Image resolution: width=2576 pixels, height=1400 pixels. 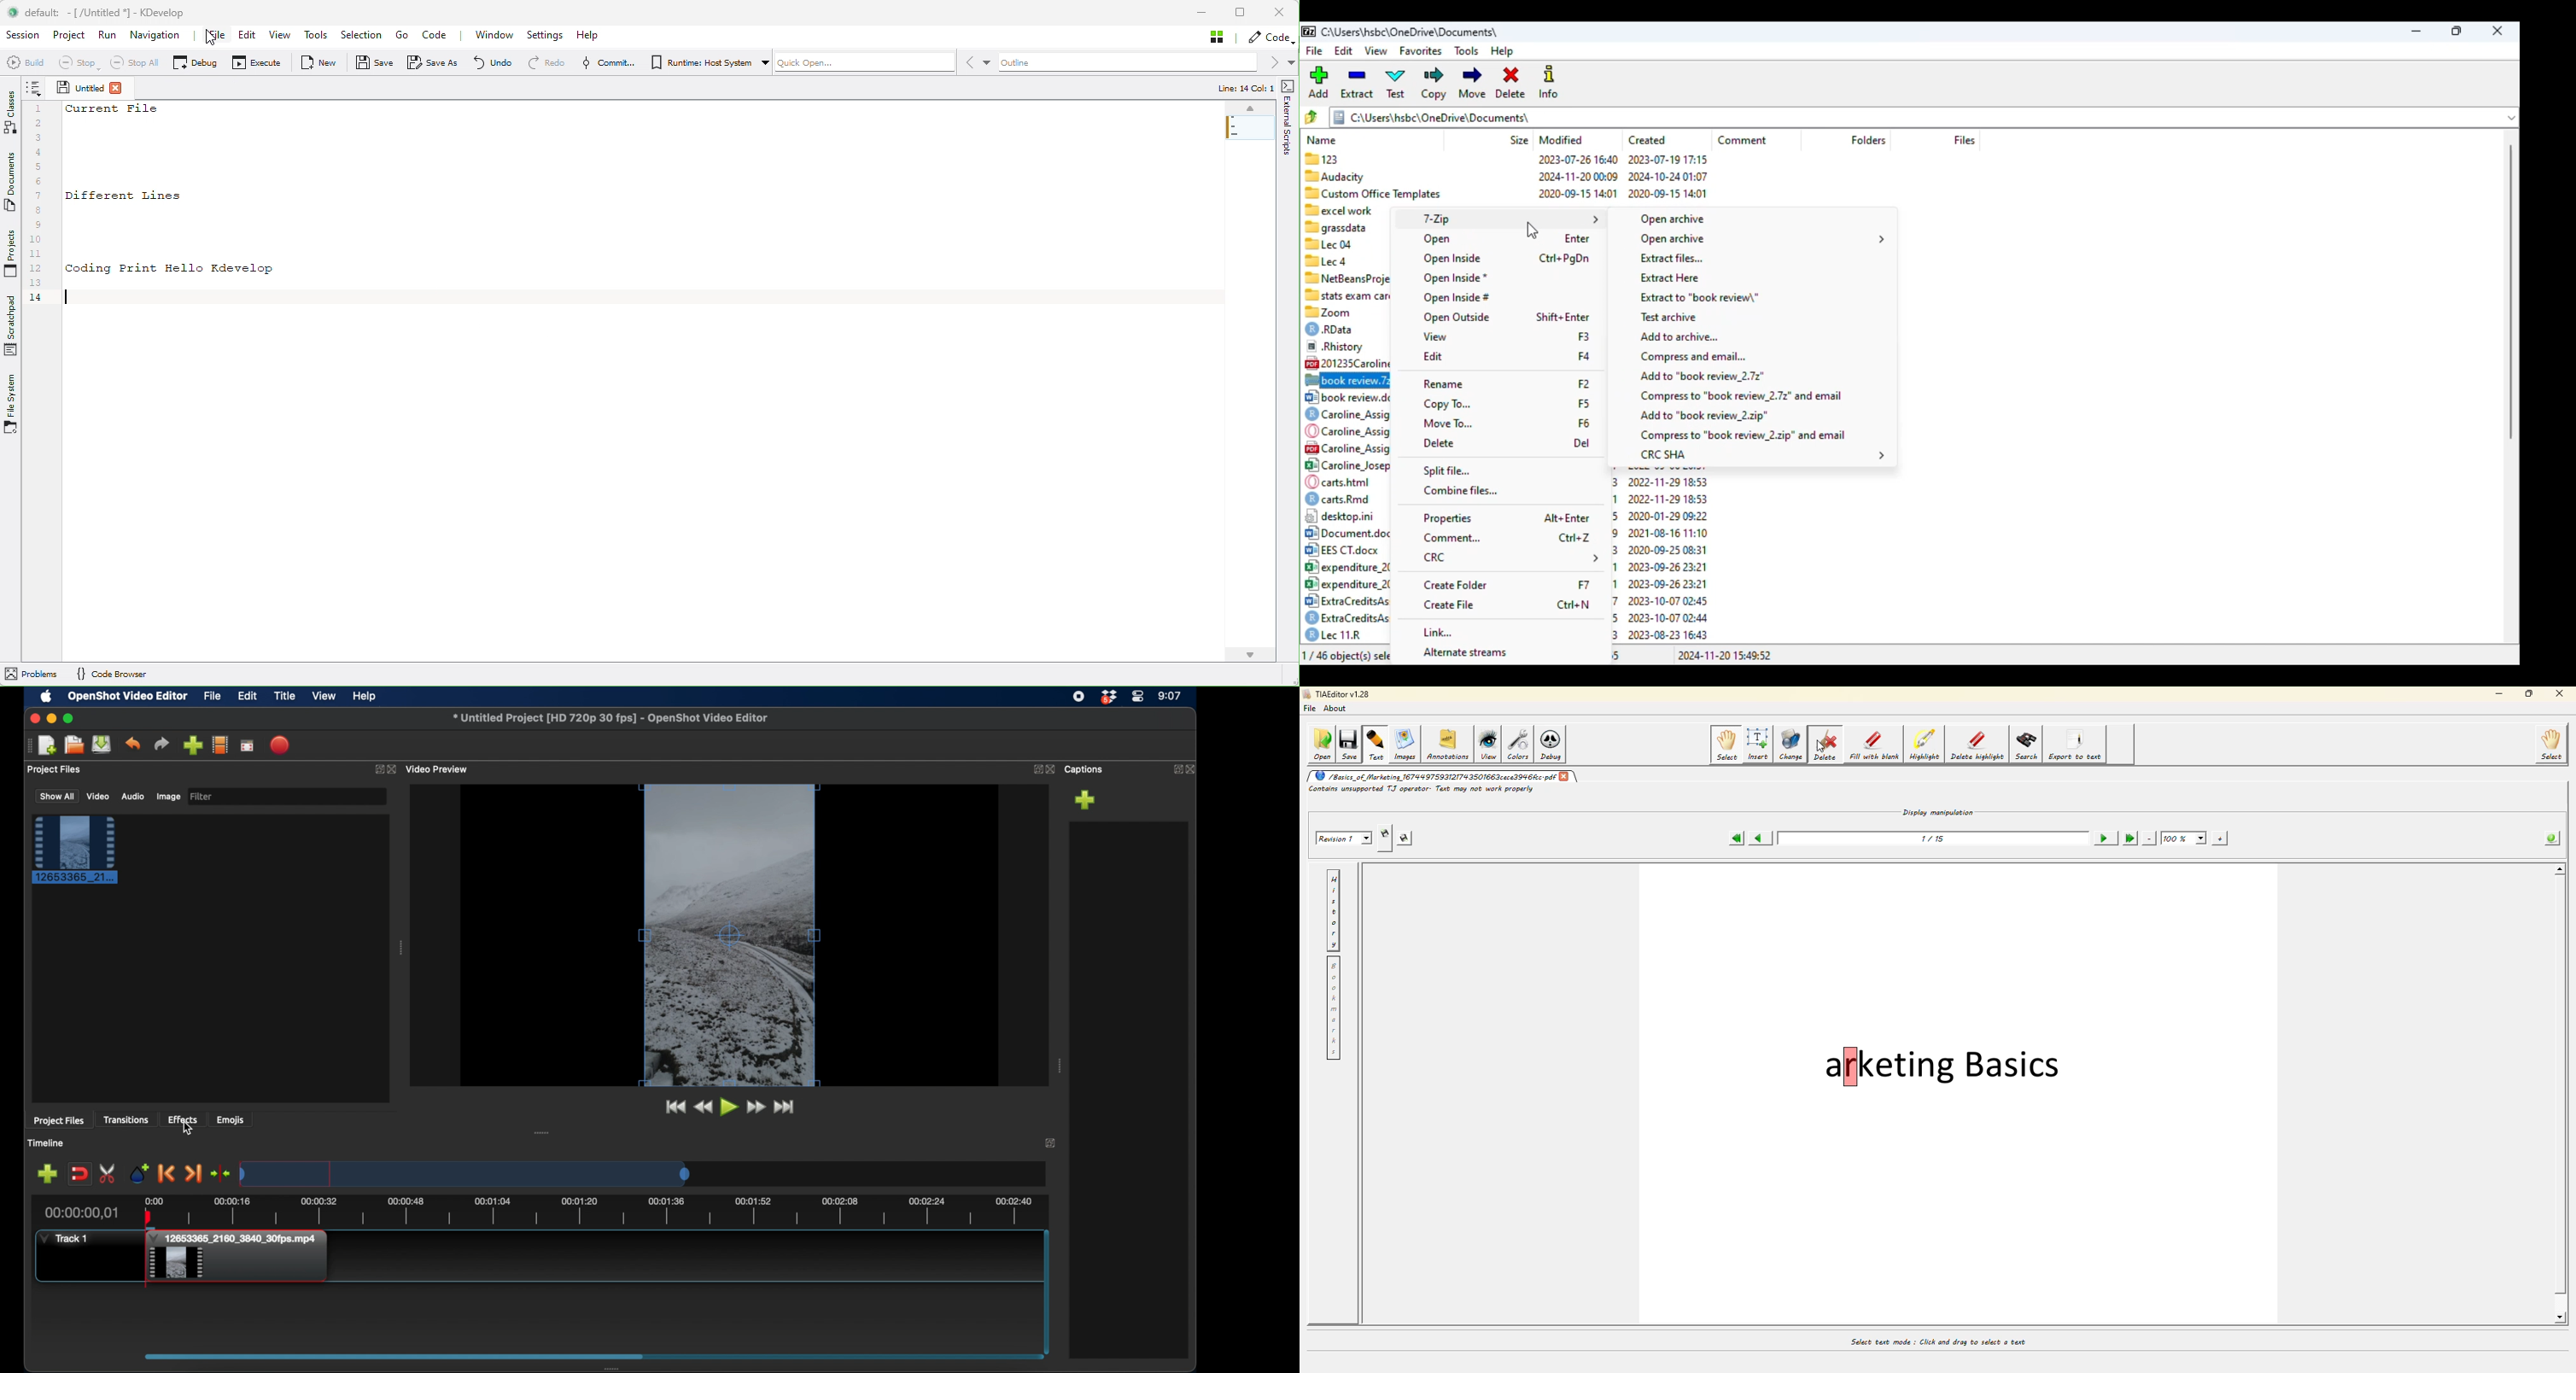 I want to click on extract files, so click(x=1671, y=259).